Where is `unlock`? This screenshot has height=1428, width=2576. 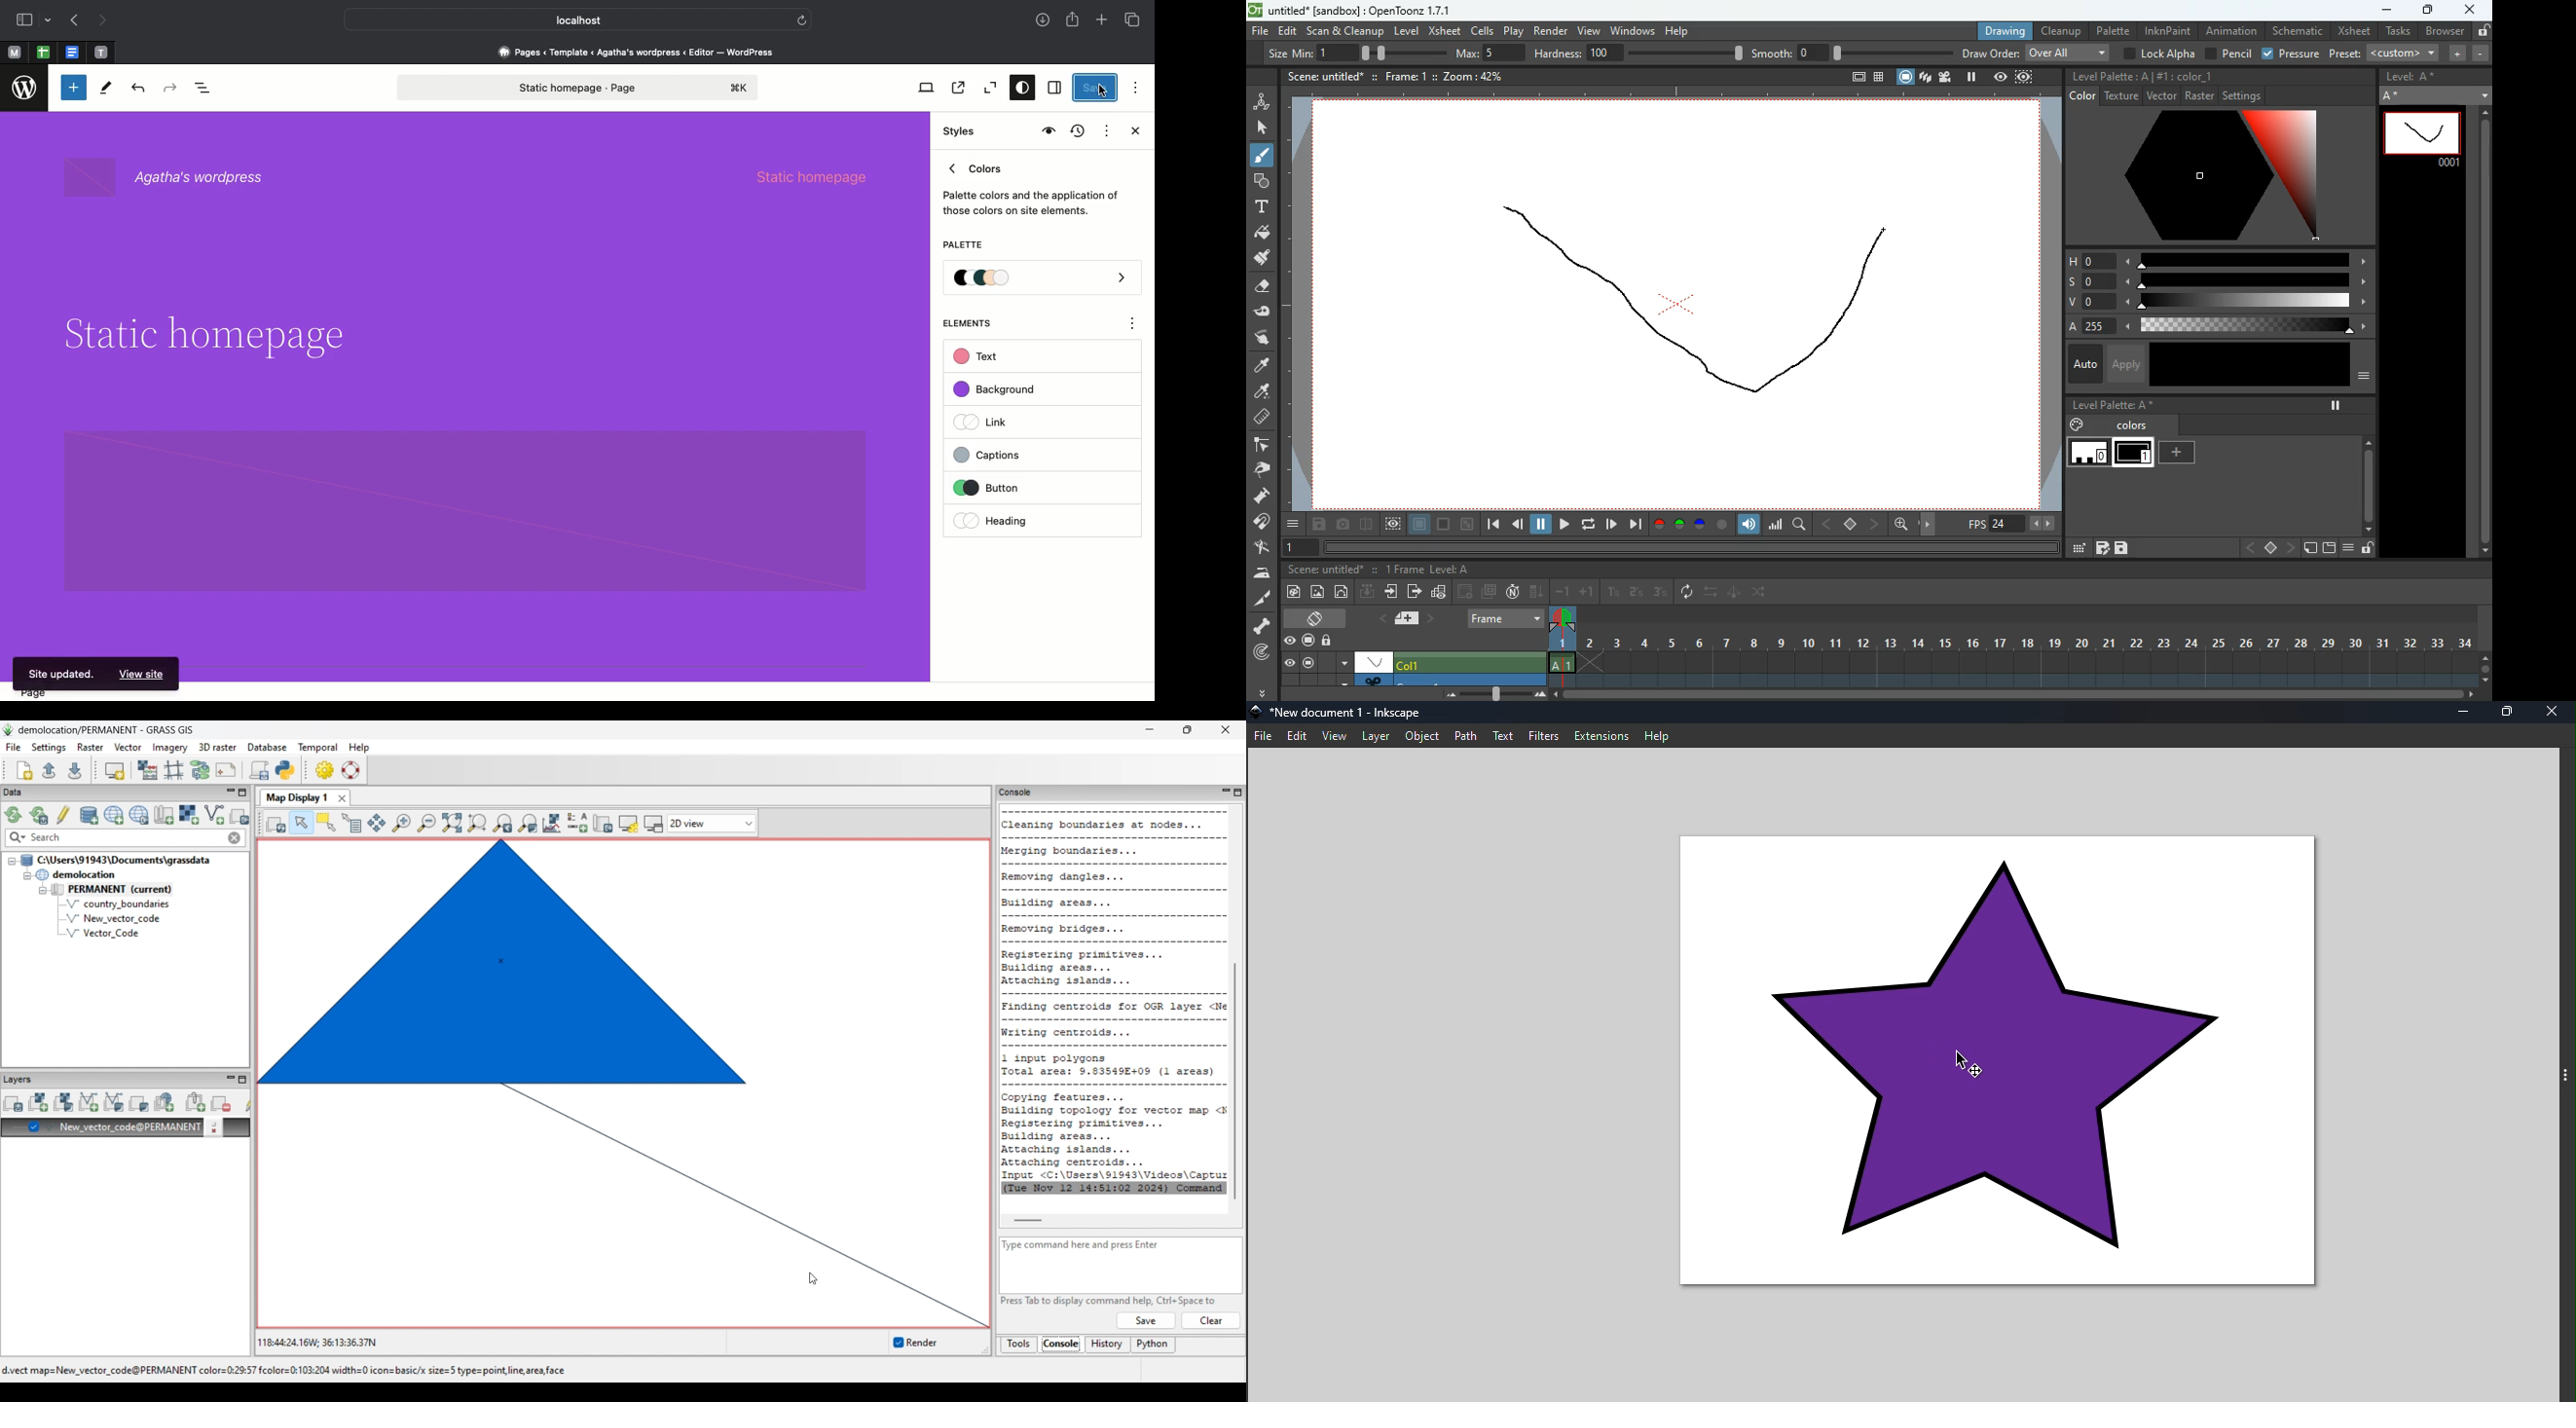 unlock is located at coordinates (1328, 642).